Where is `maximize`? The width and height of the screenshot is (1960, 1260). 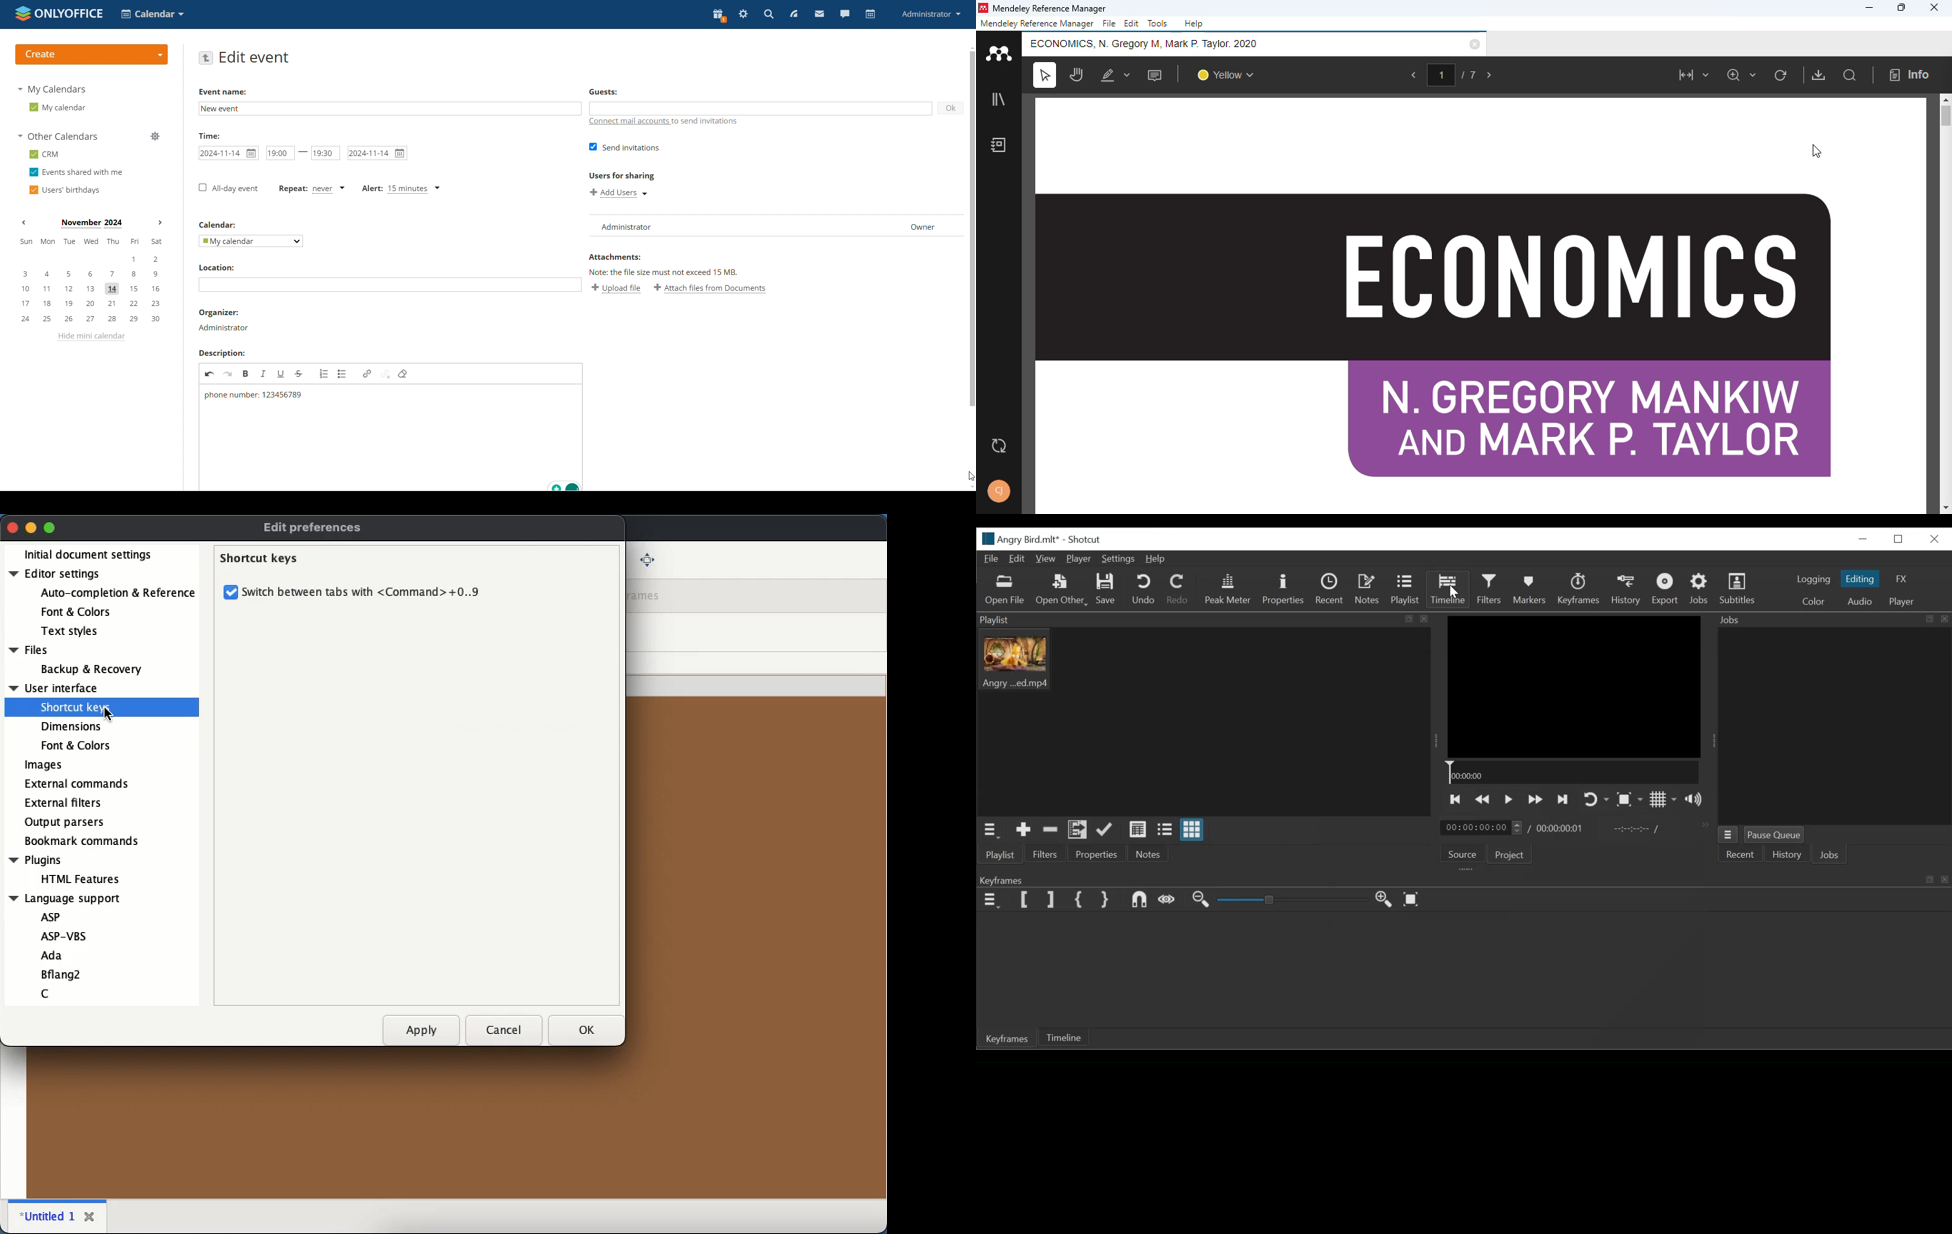
maximize is located at coordinates (1901, 7).